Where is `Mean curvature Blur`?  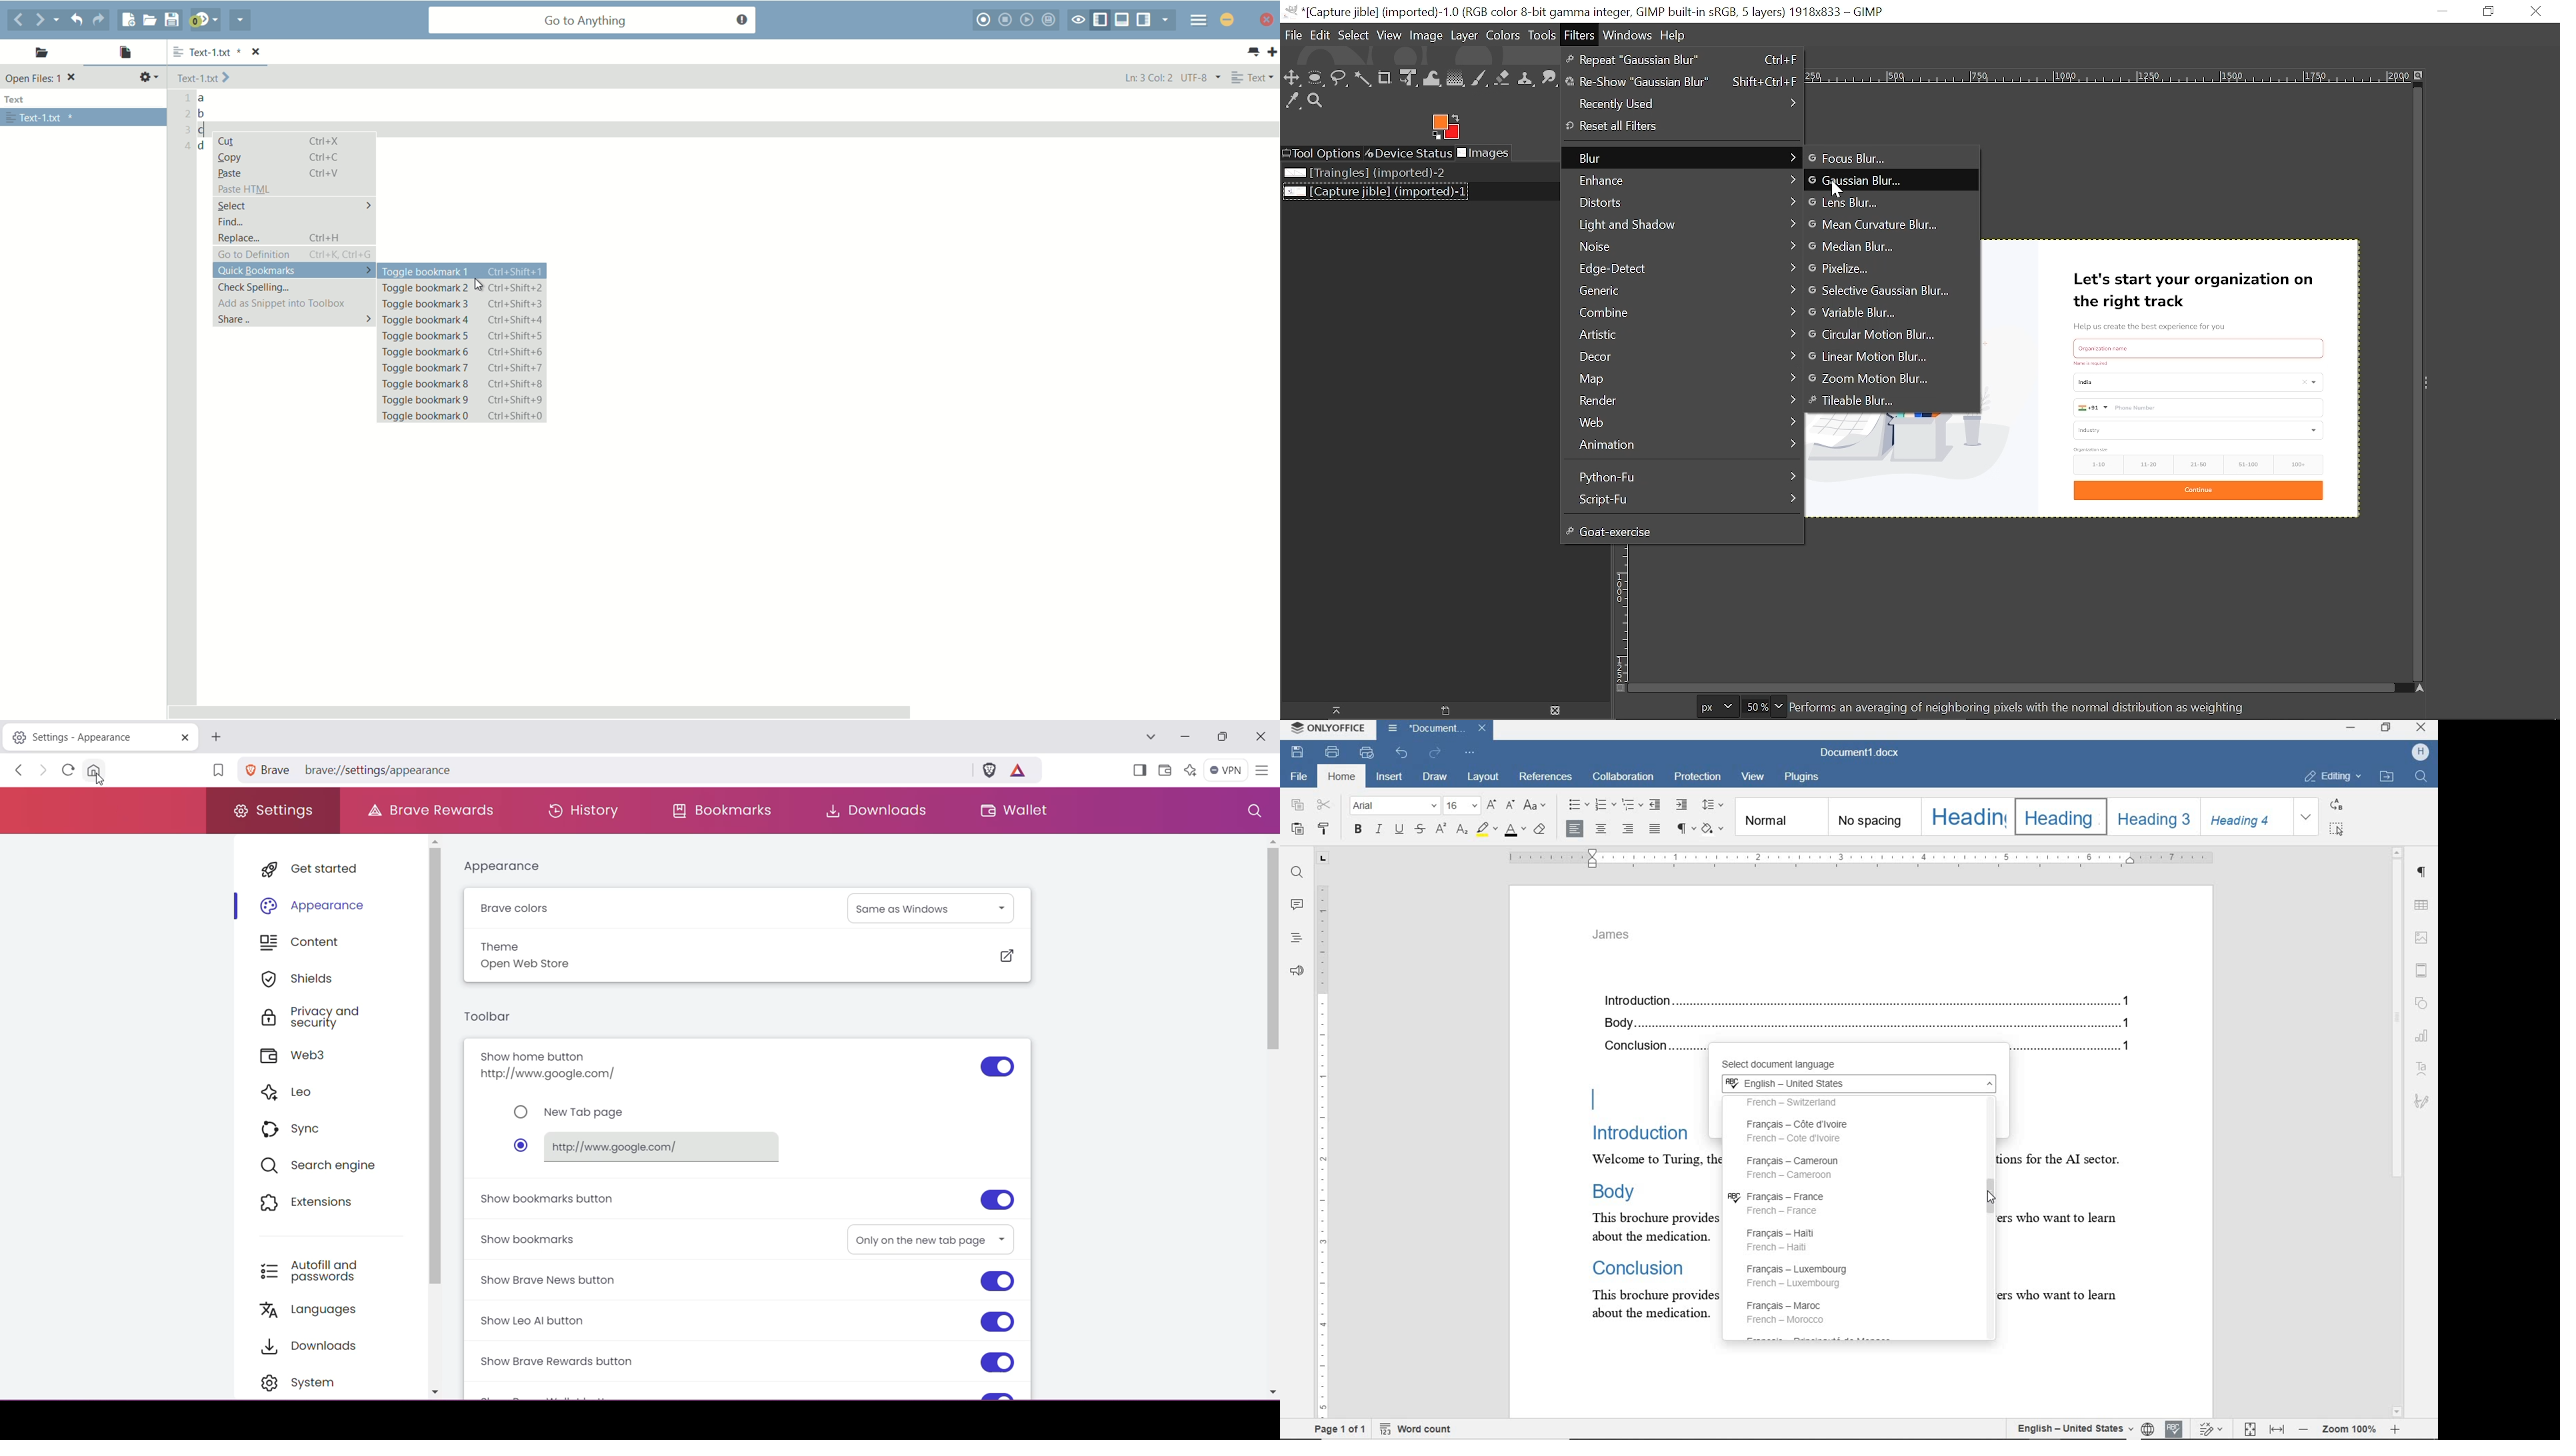 Mean curvature Blur is located at coordinates (1875, 223).